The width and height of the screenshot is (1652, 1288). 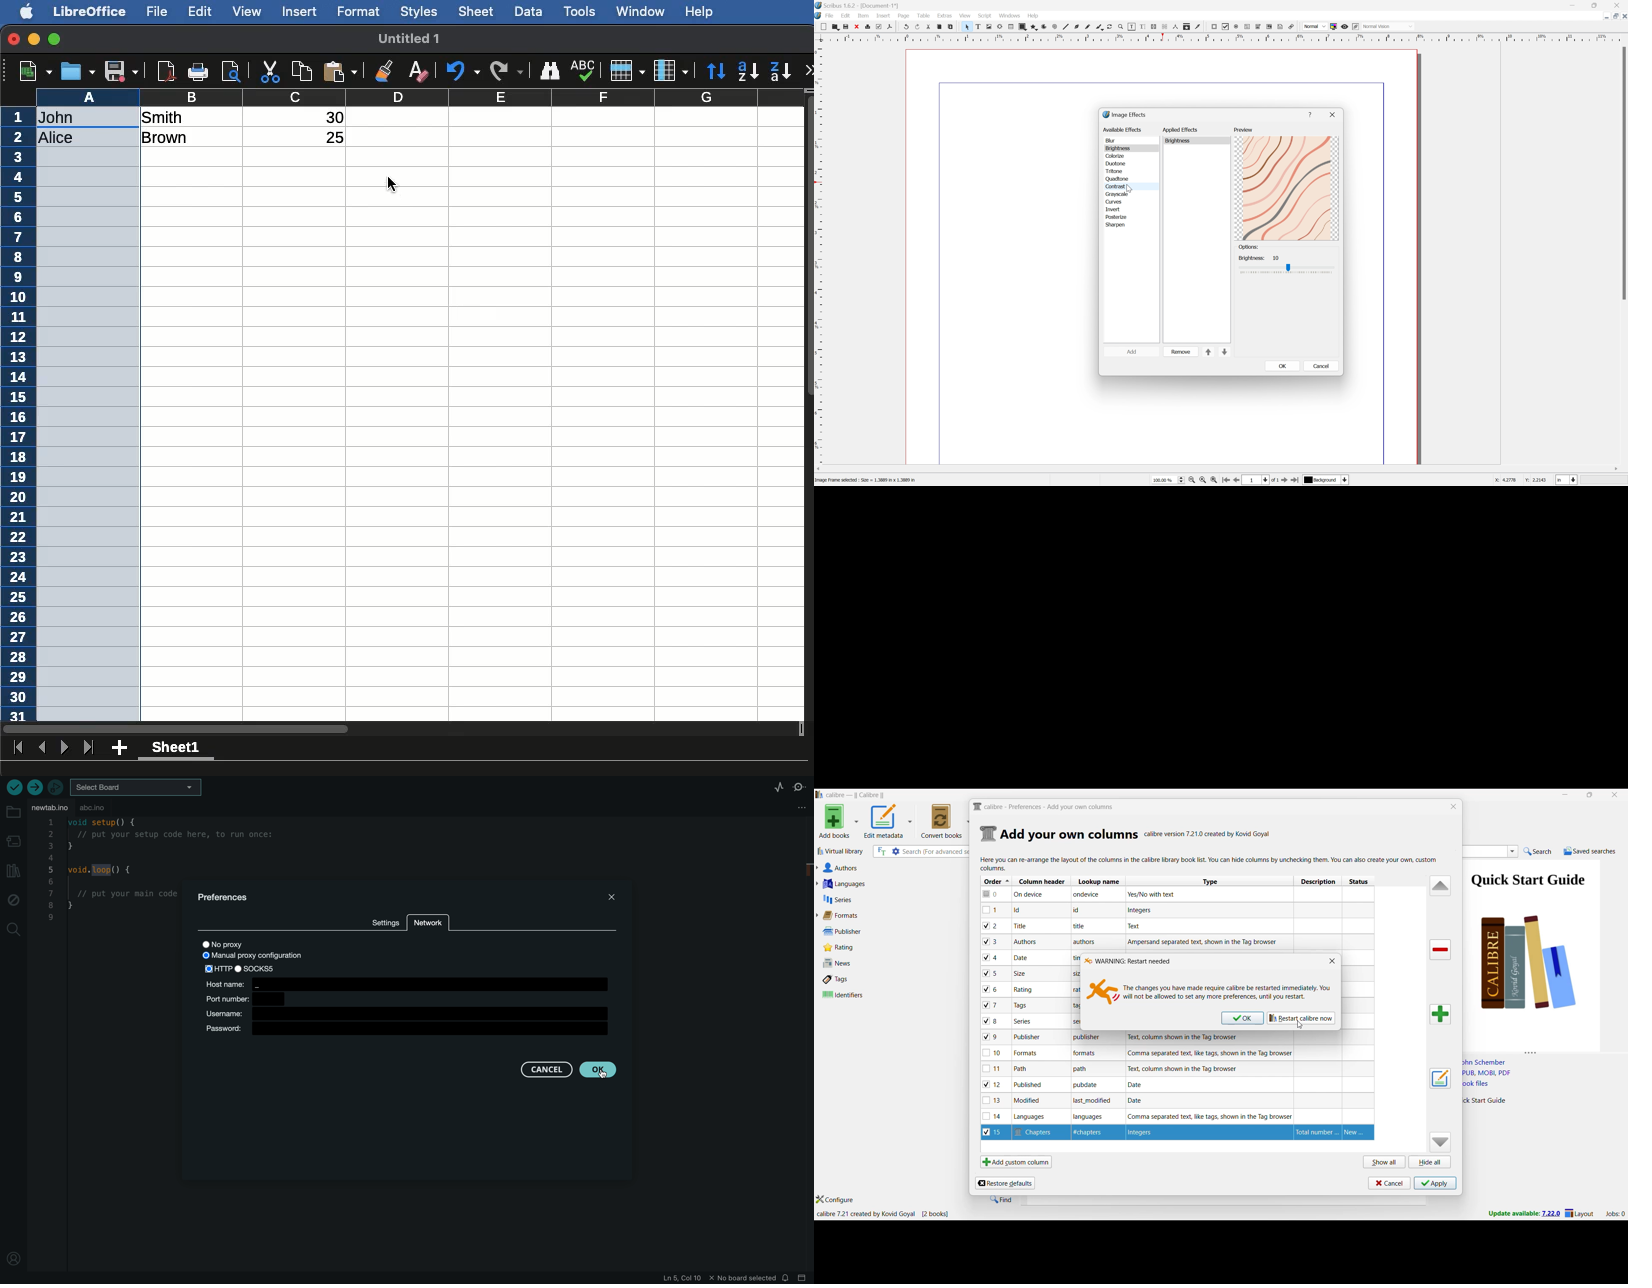 I want to click on Insert, so click(x=883, y=16).